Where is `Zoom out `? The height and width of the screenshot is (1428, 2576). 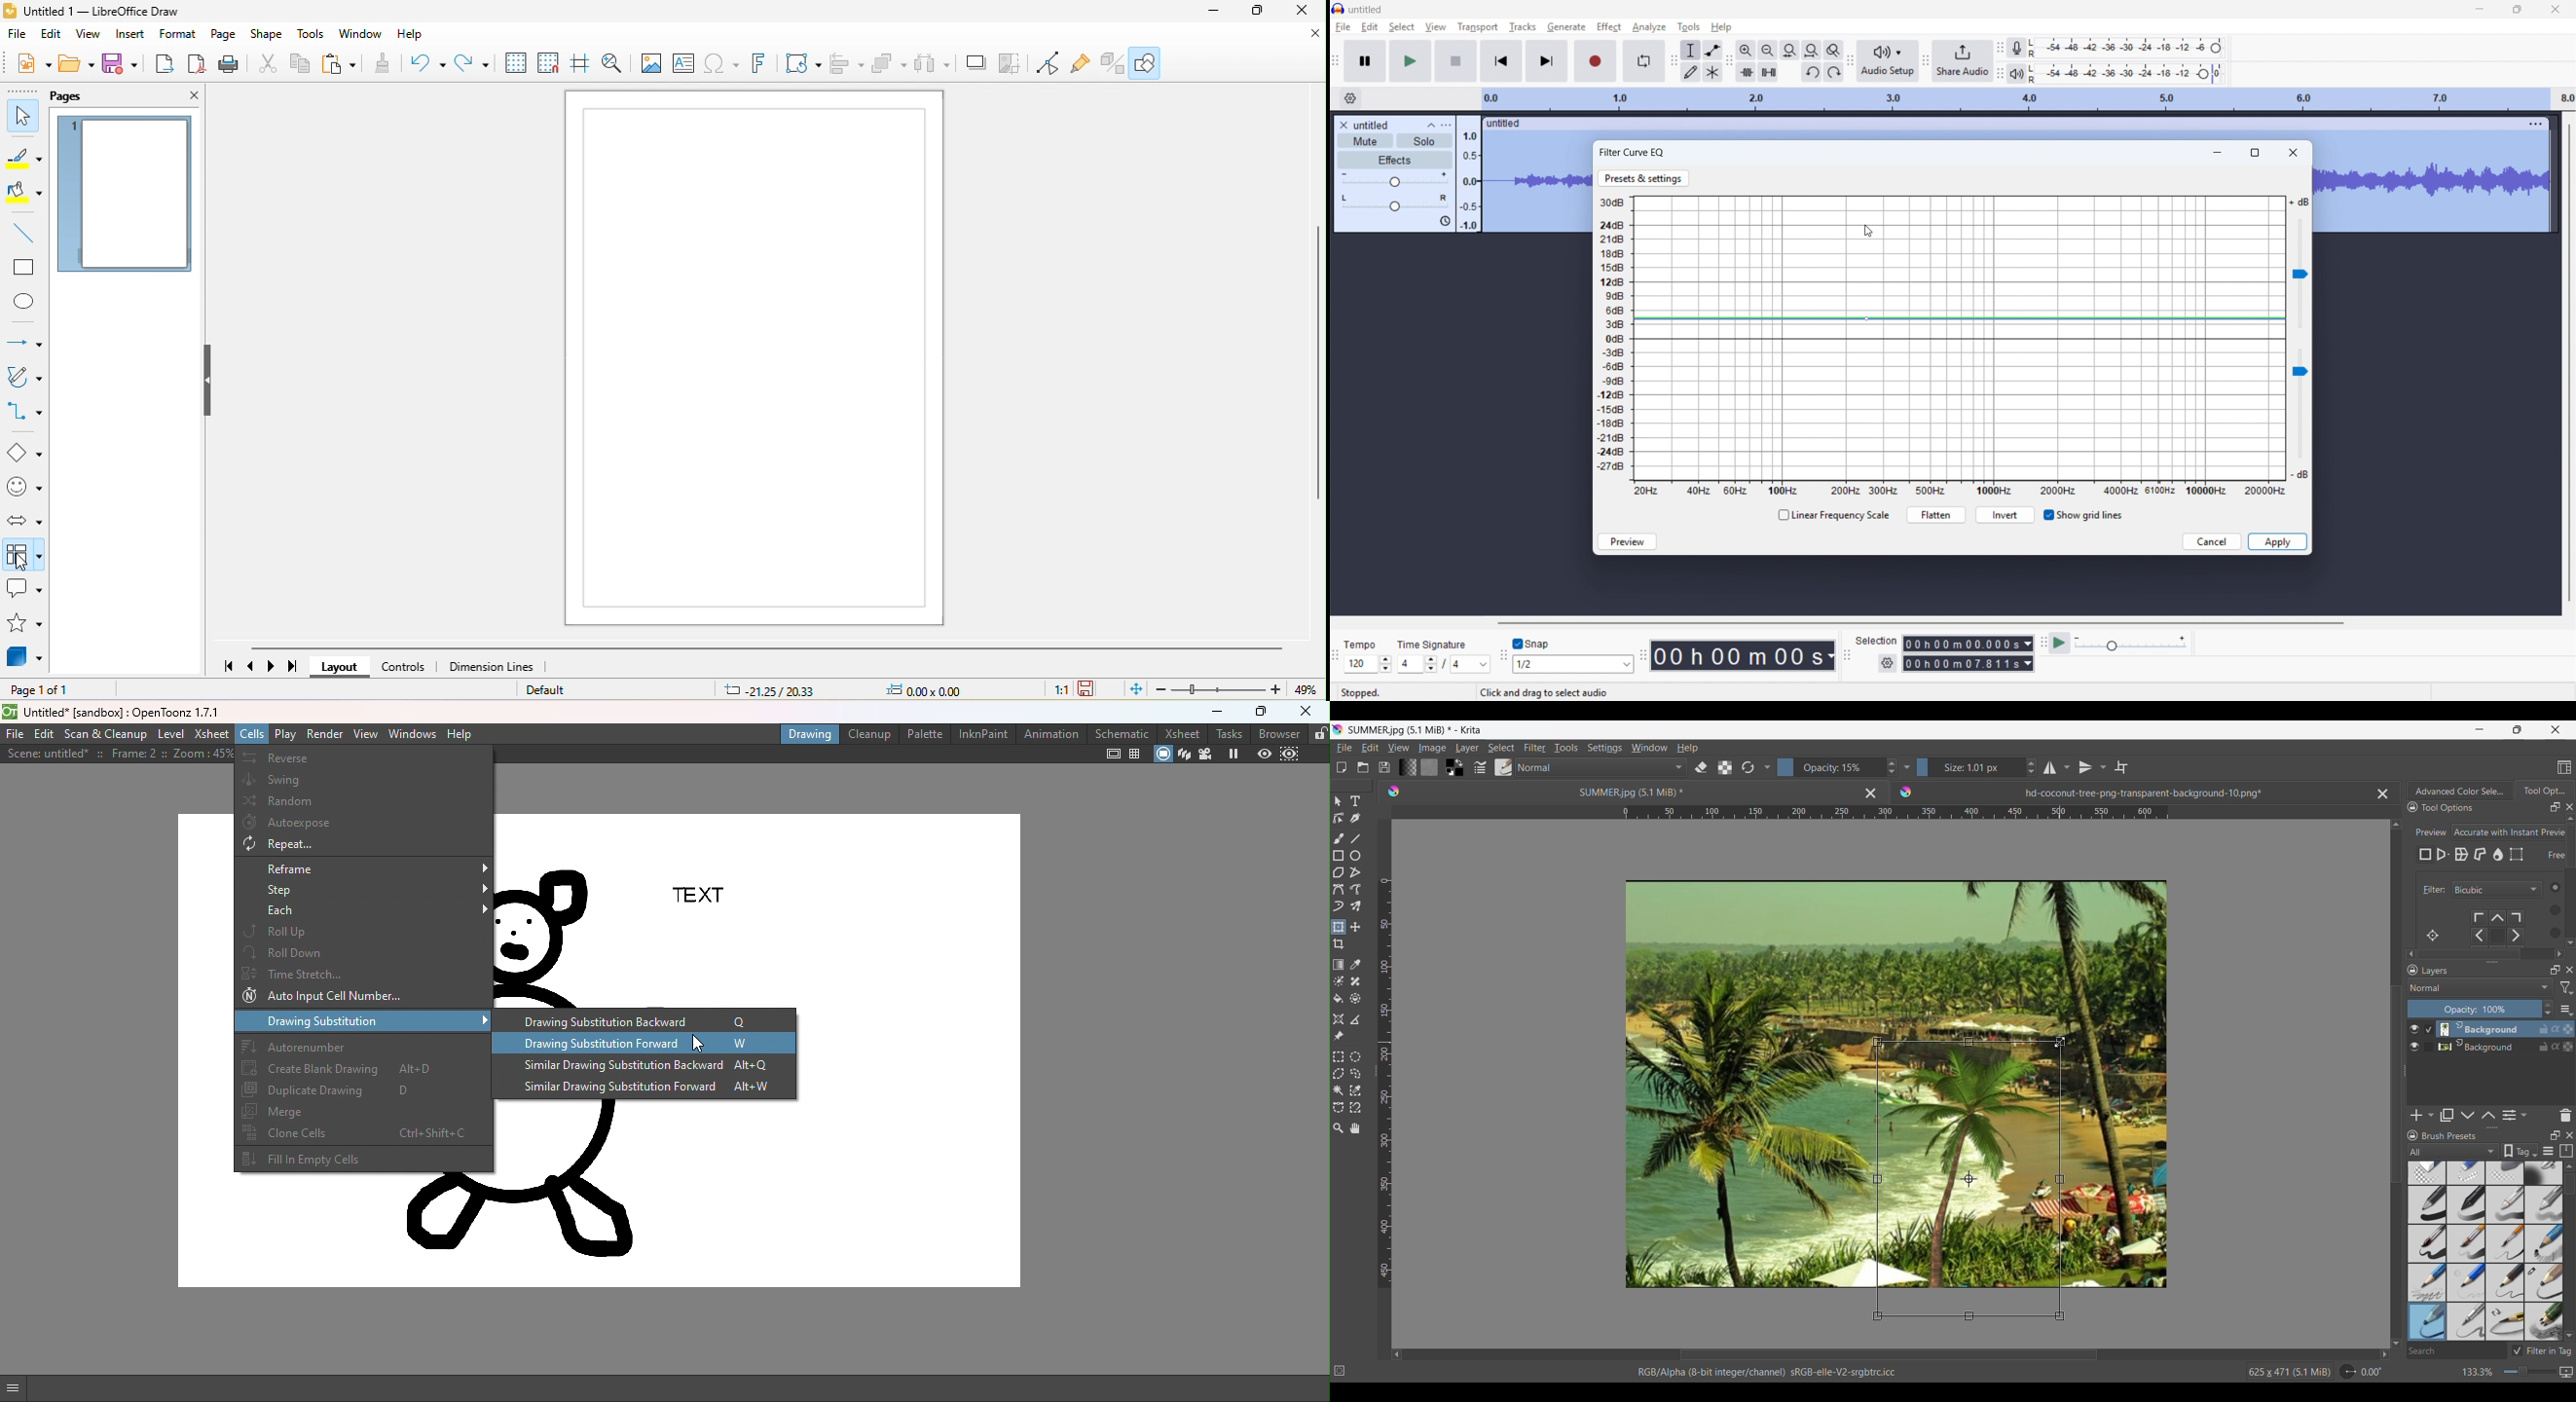 Zoom out  is located at coordinates (1767, 50).